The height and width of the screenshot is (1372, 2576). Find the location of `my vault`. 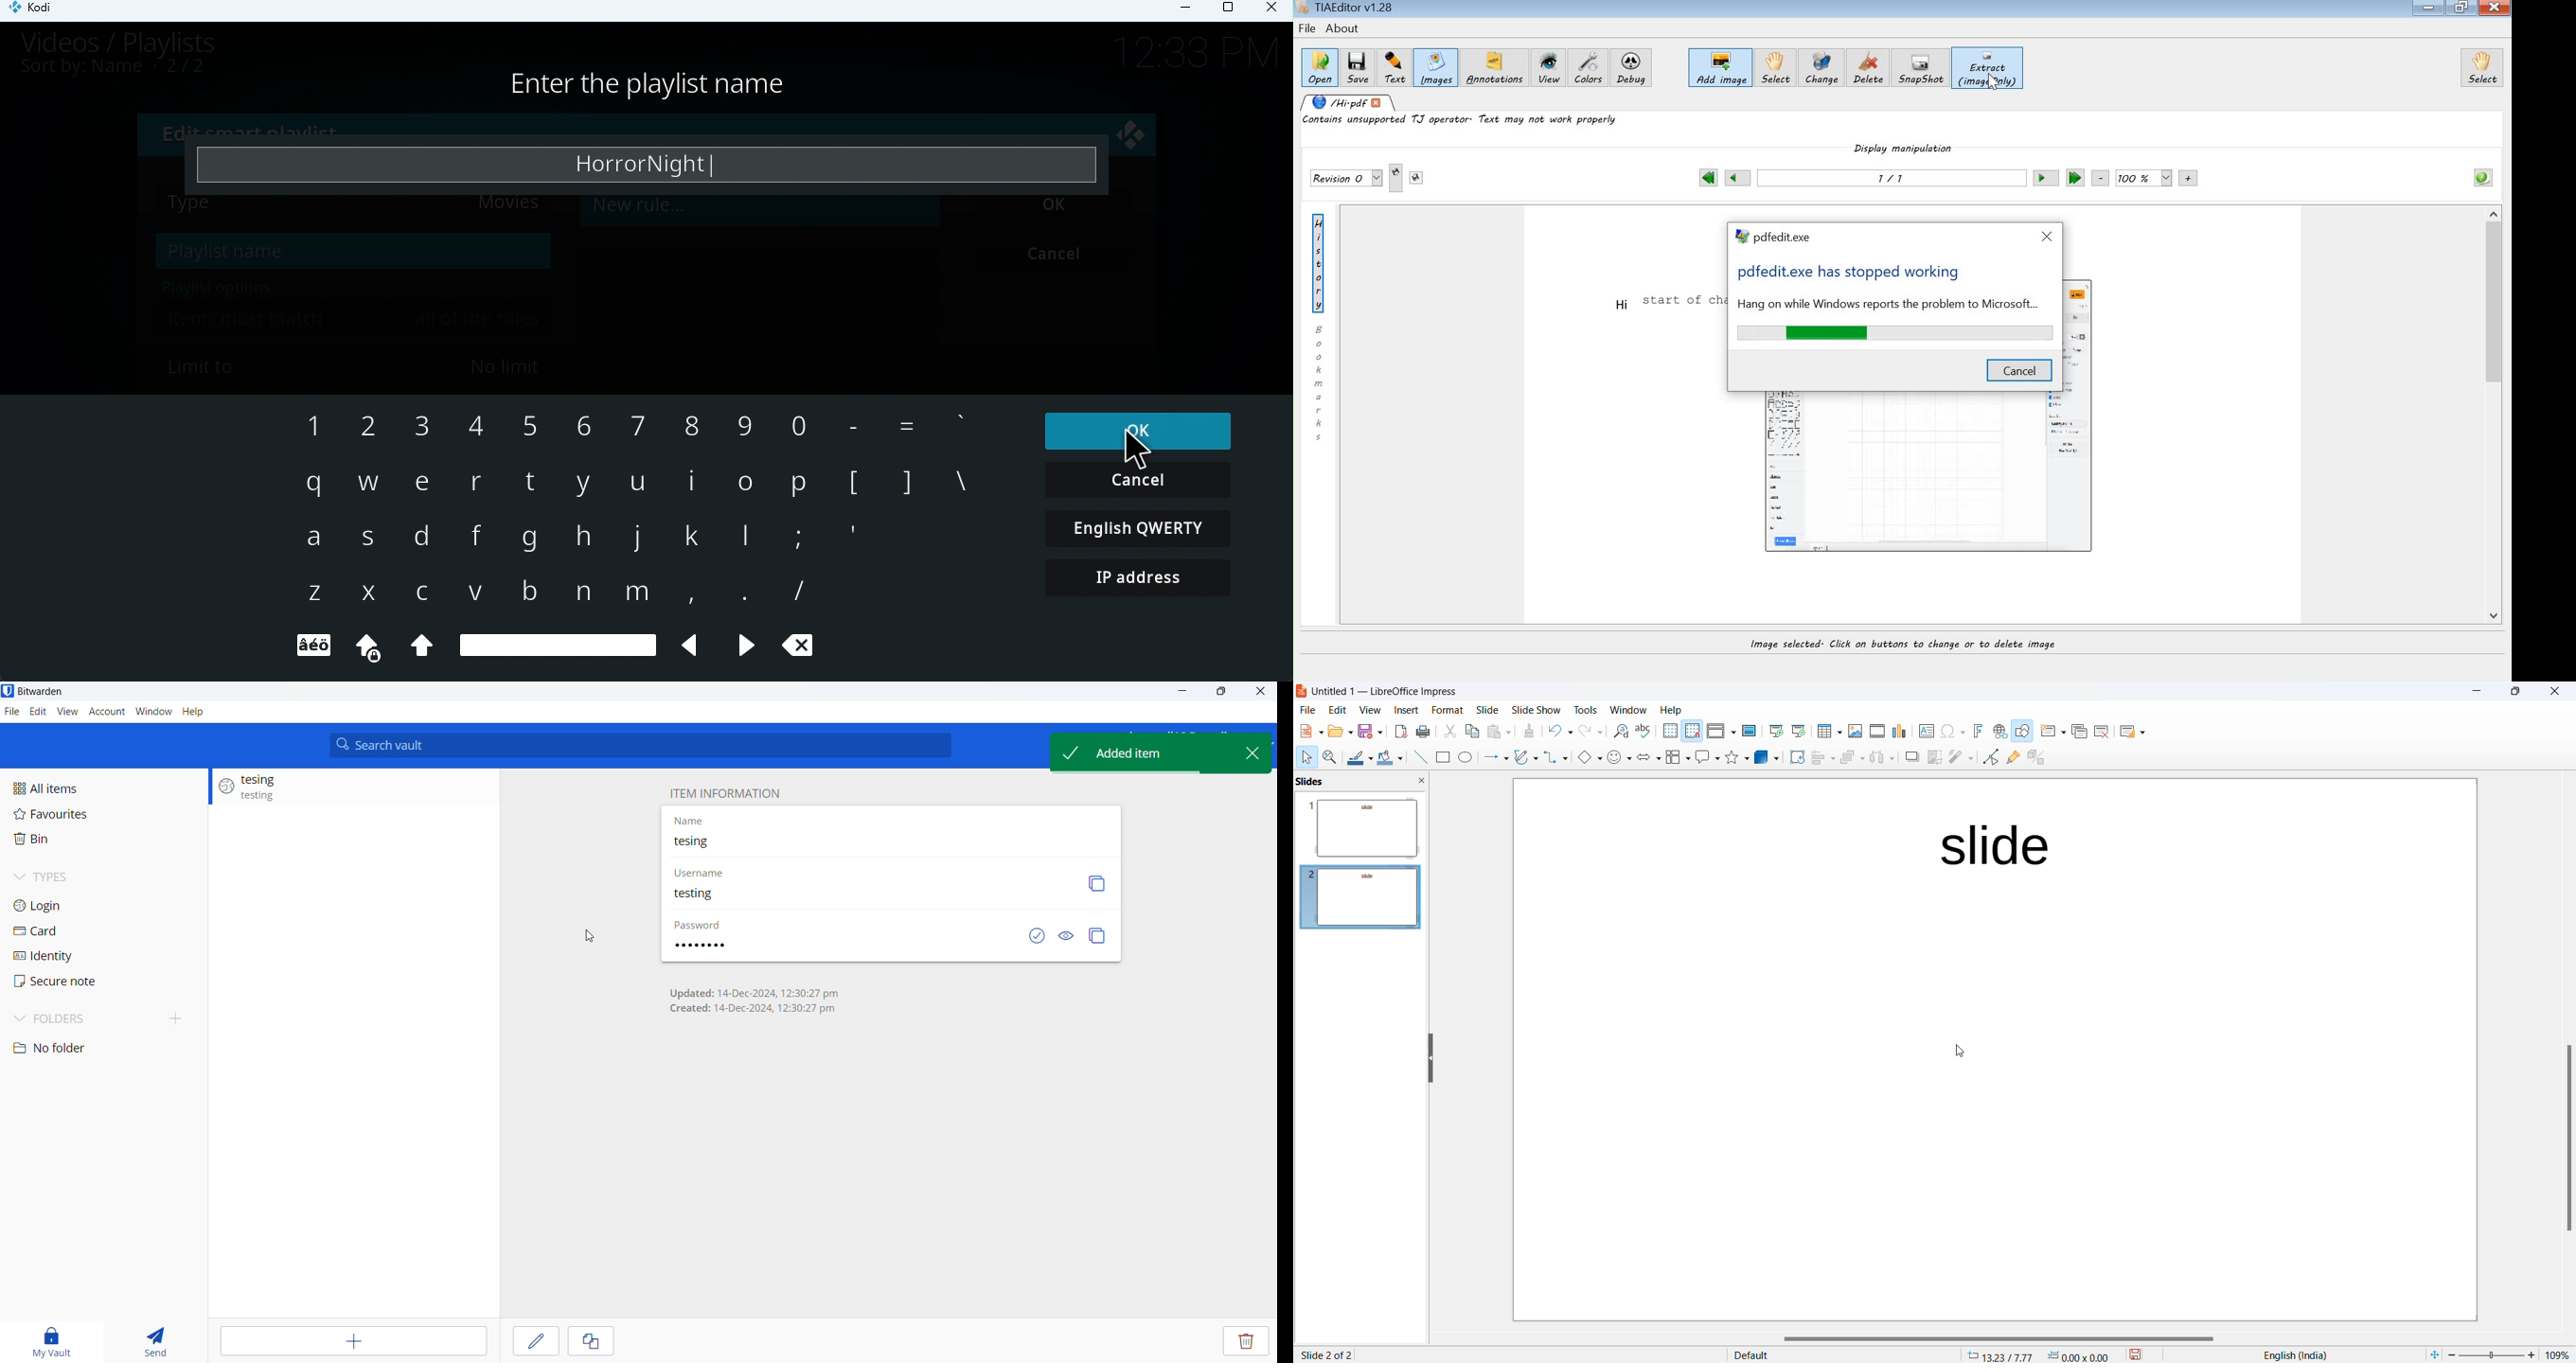

my vault is located at coordinates (46, 1340).